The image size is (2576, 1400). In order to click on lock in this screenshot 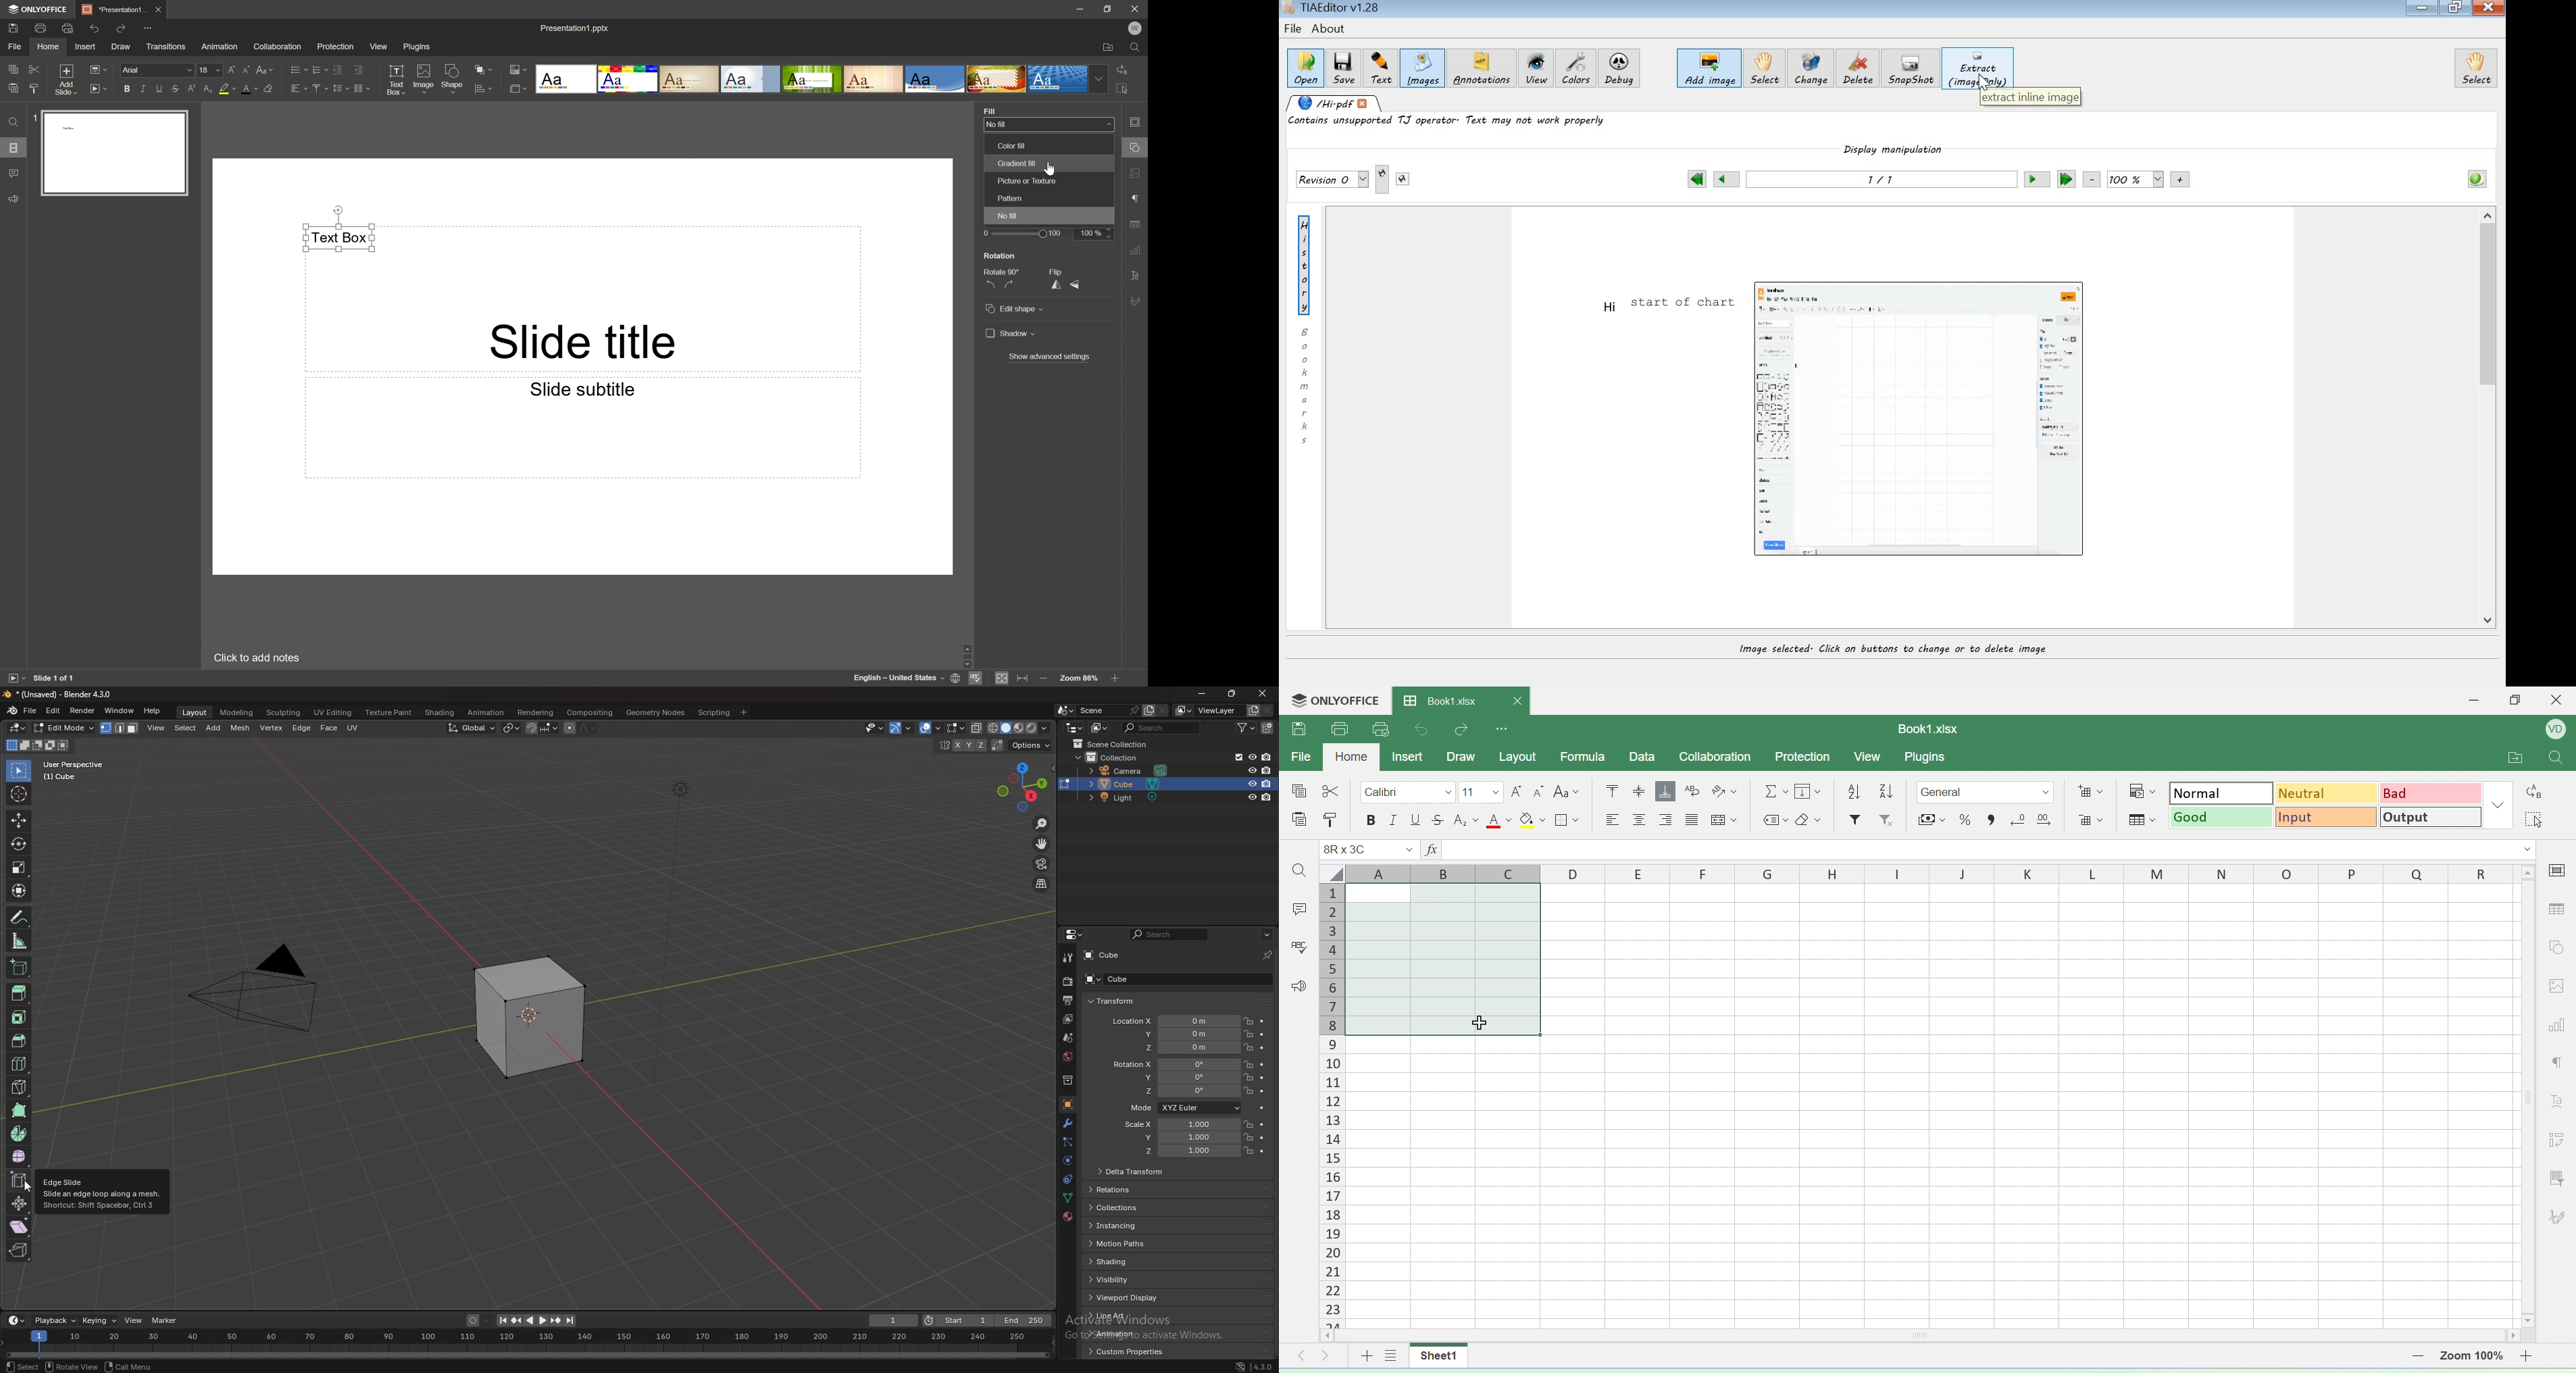, I will do `click(1248, 1124)`.